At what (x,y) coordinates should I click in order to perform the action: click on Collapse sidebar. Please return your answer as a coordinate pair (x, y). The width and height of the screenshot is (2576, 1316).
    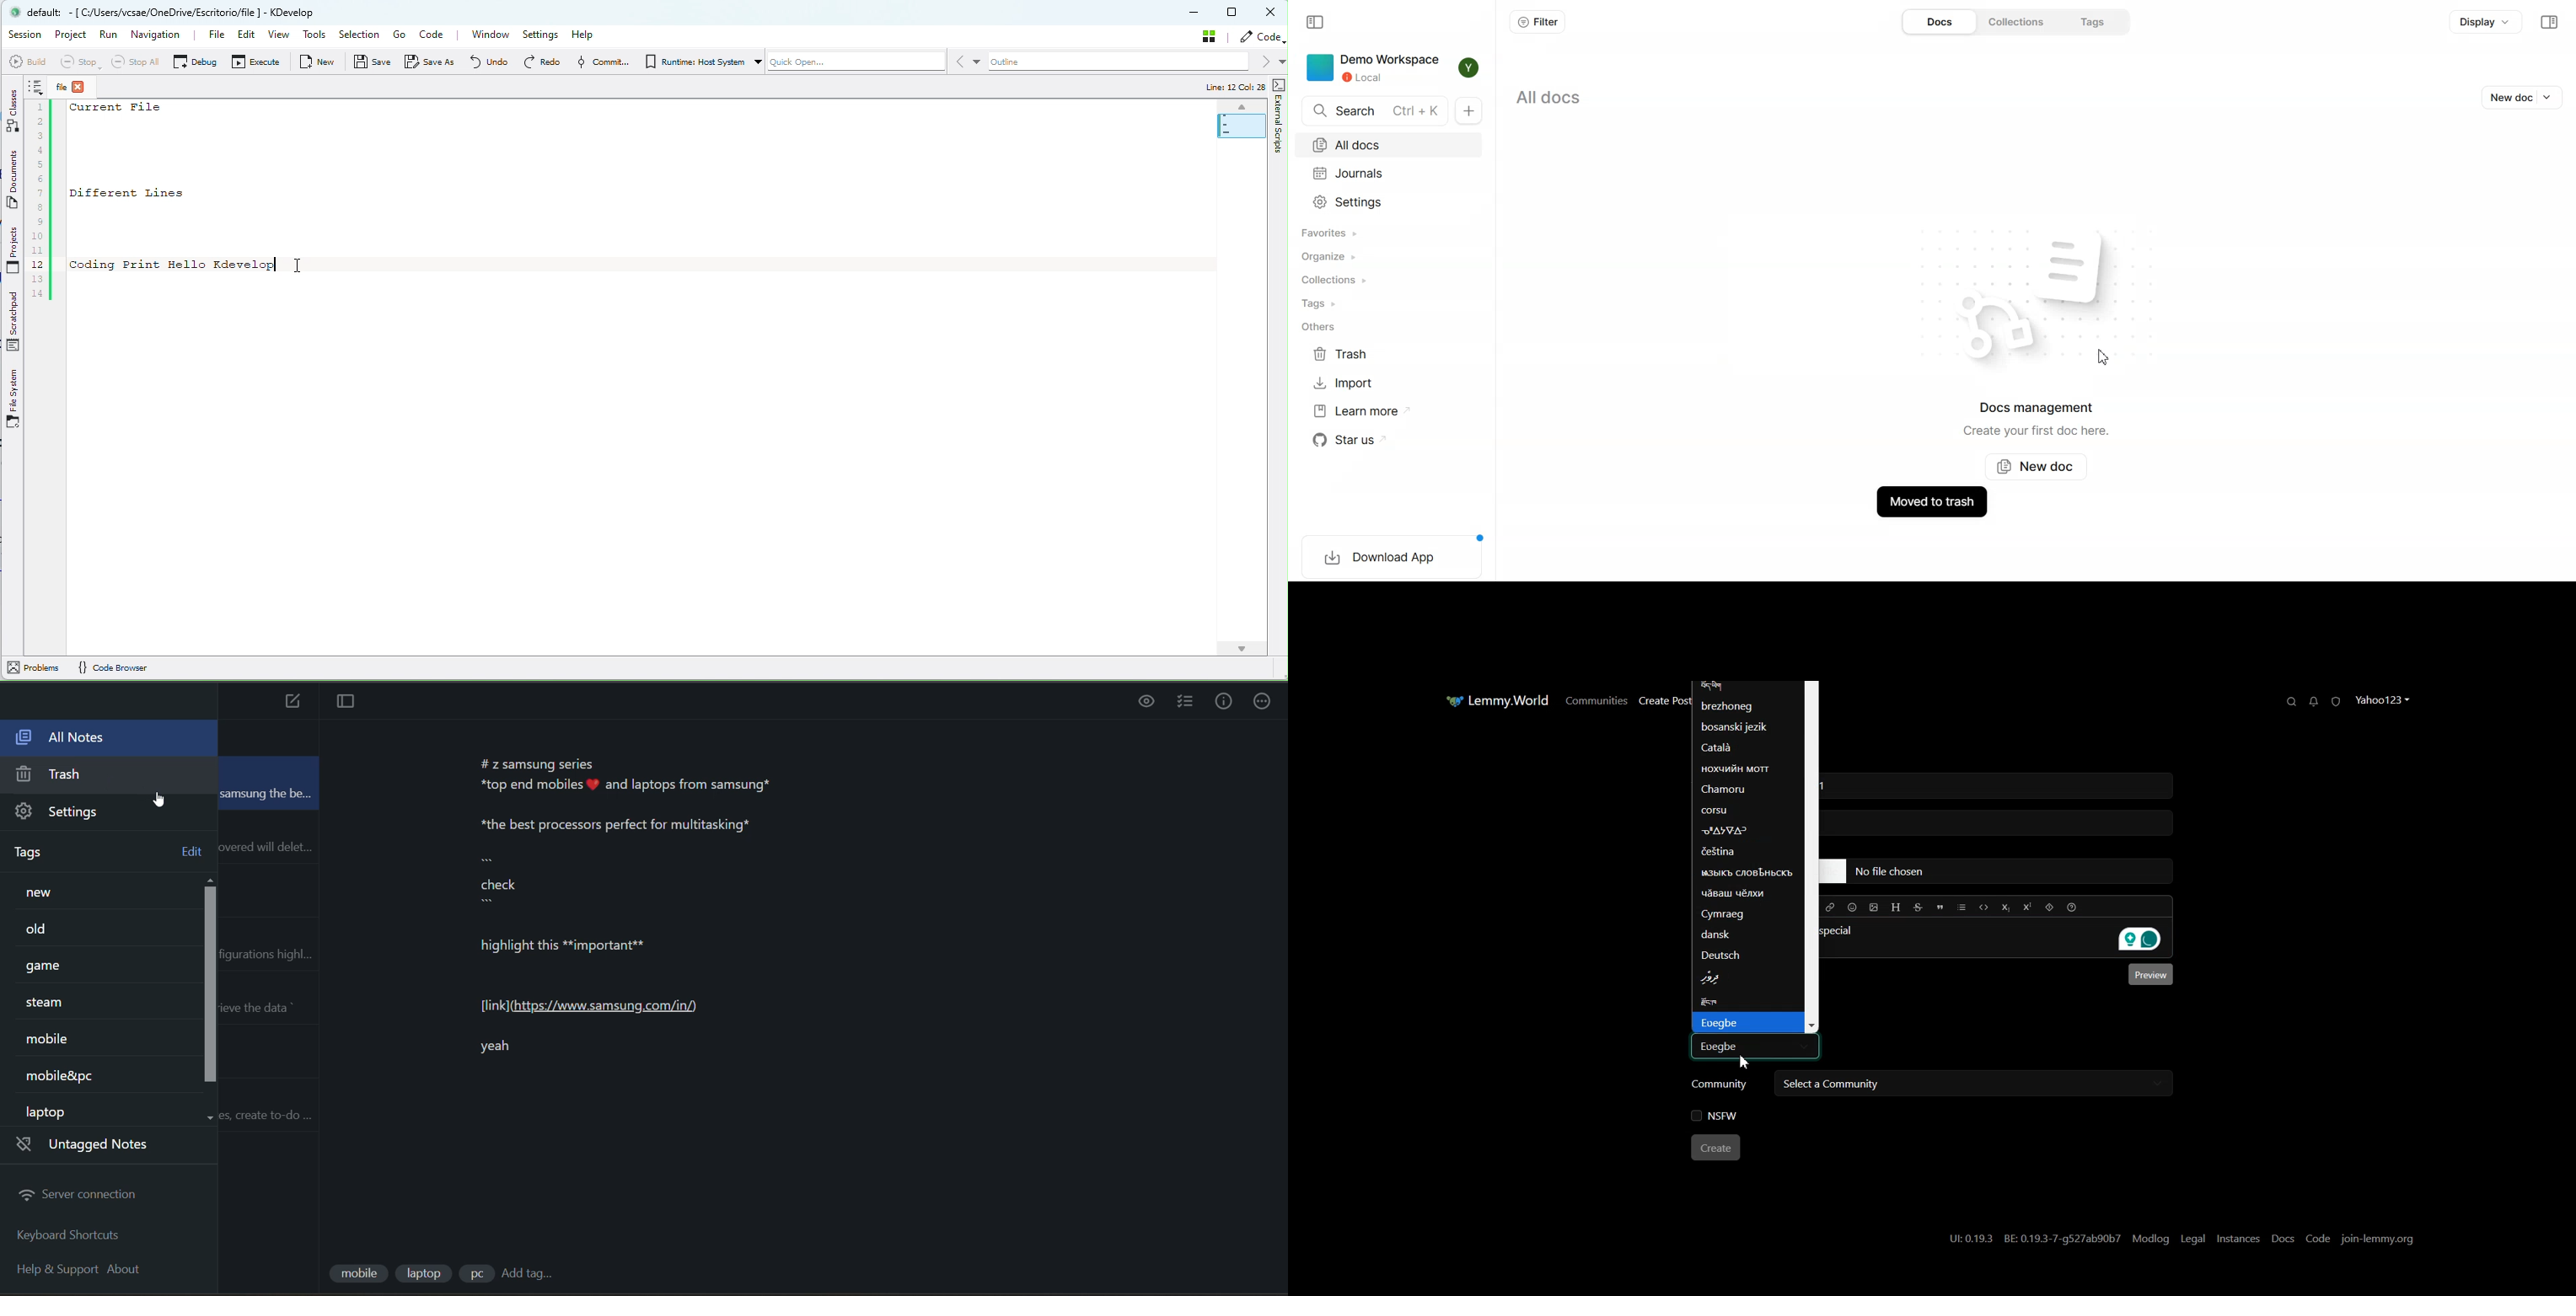
    Looking at the image, I should click on (2551, 22).